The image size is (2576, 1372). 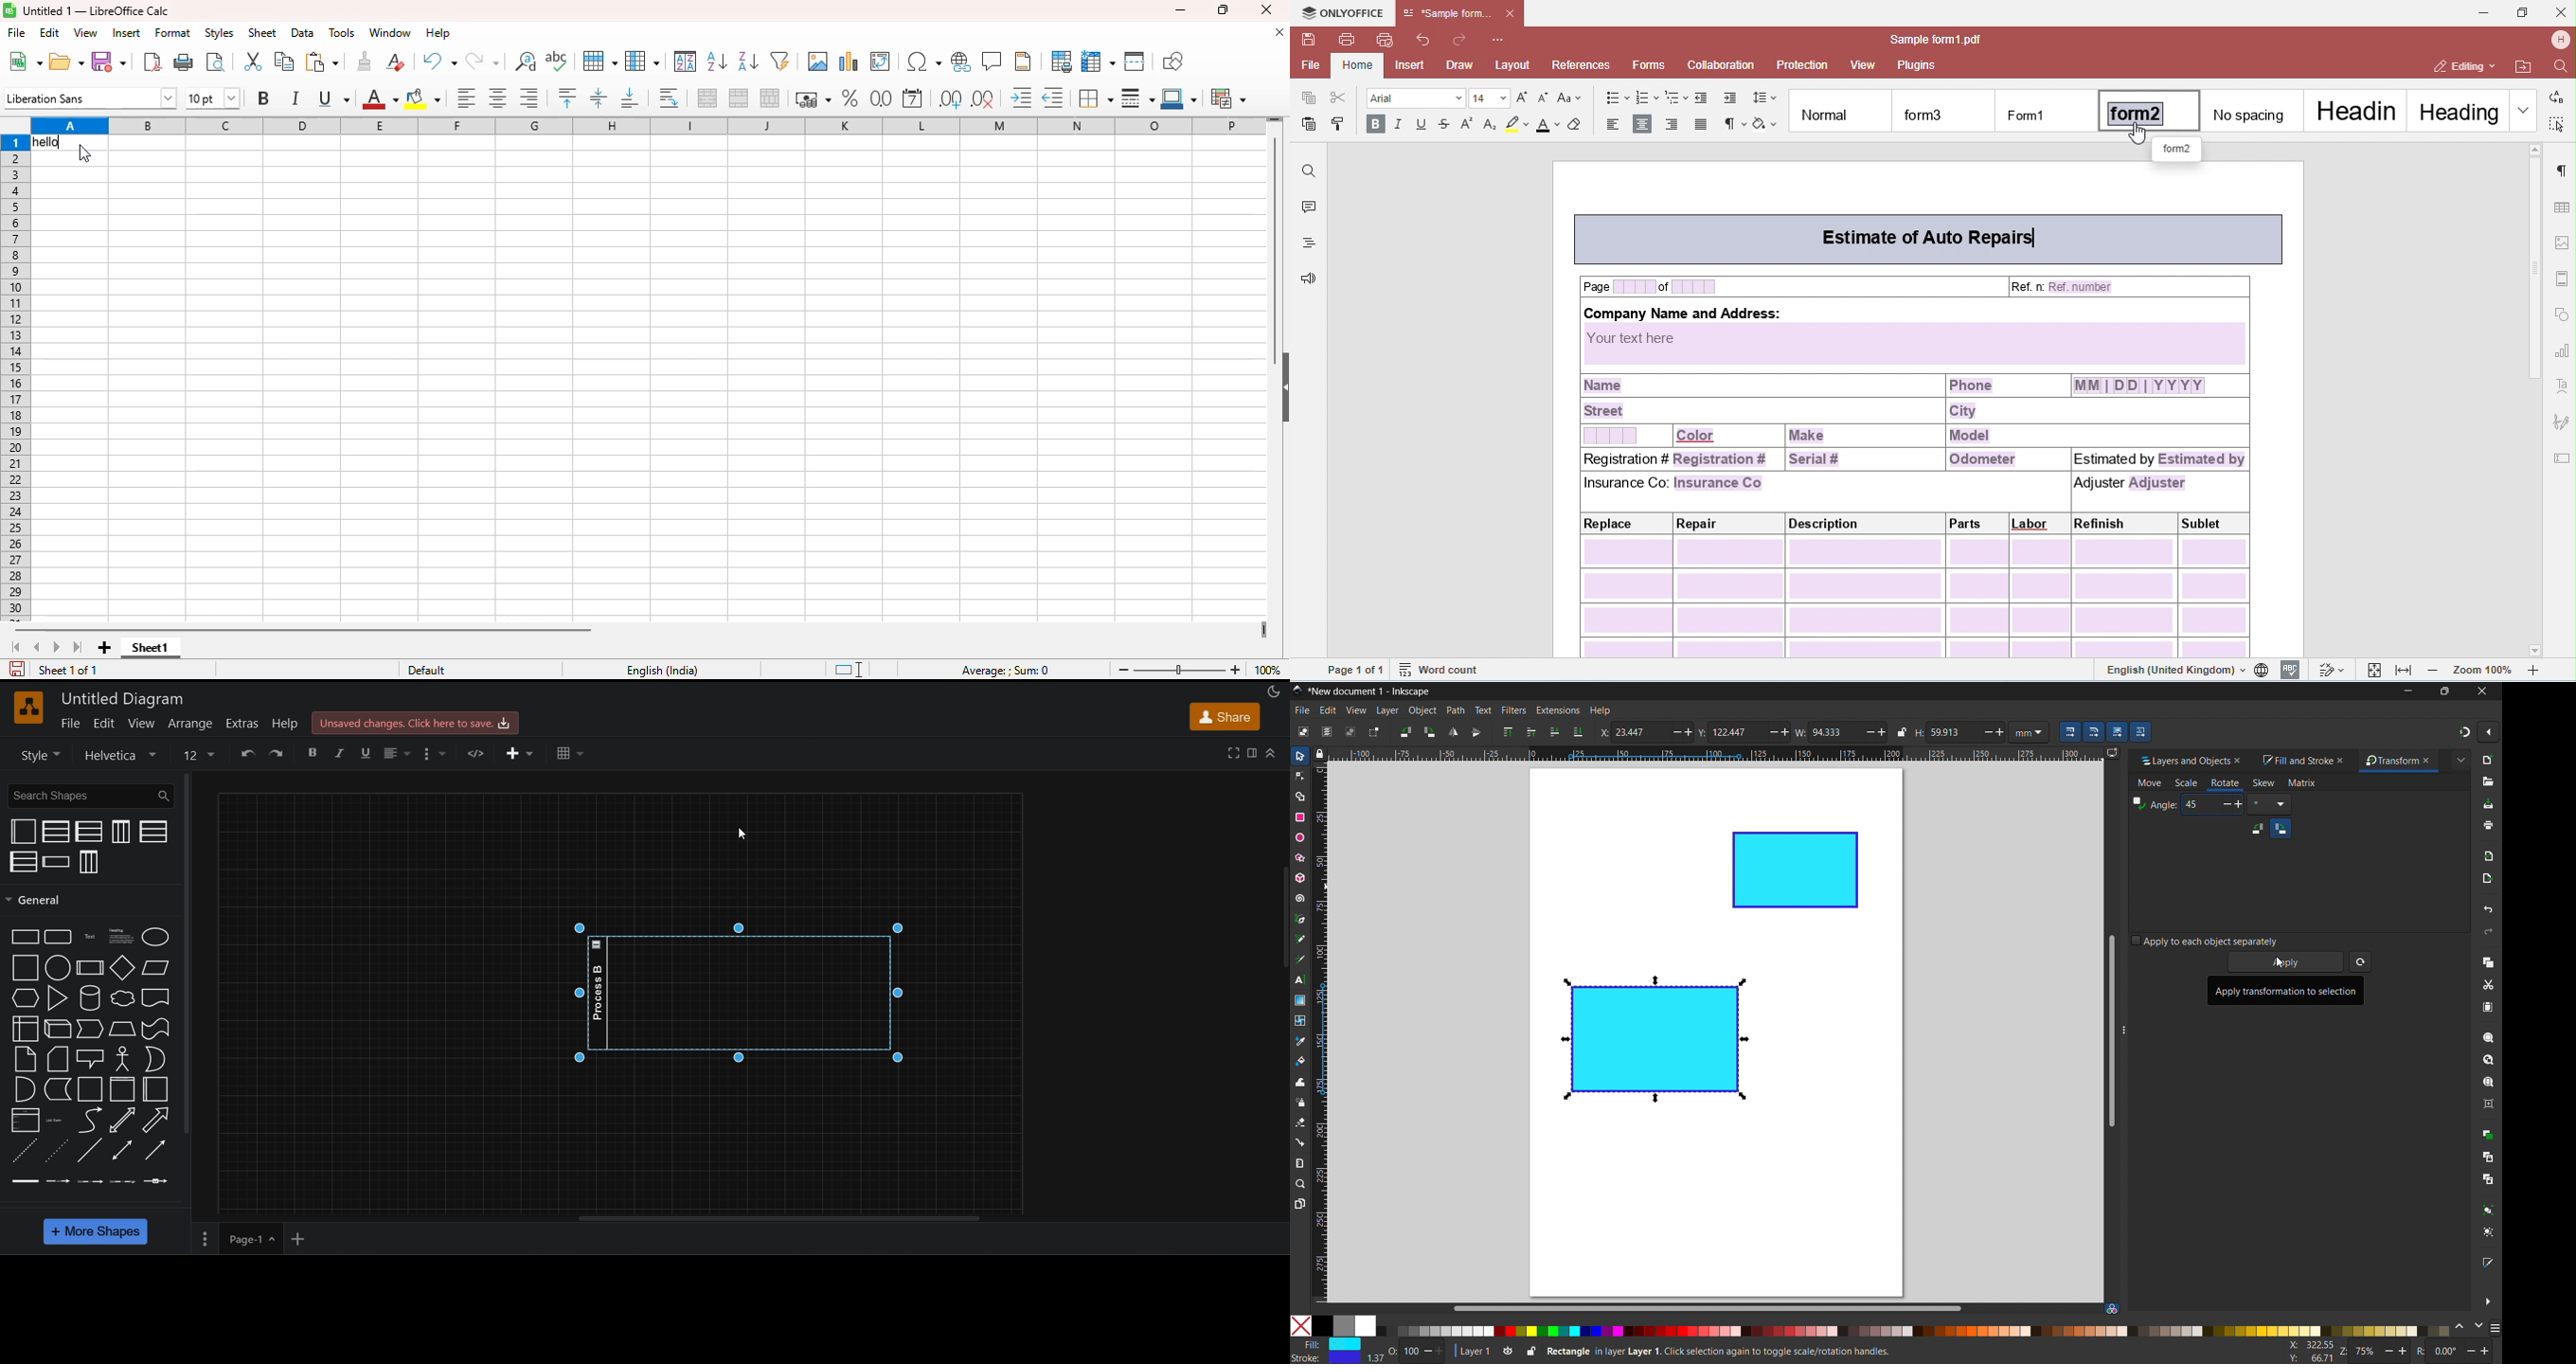 I want to click on options, so click(x=431, y=754).